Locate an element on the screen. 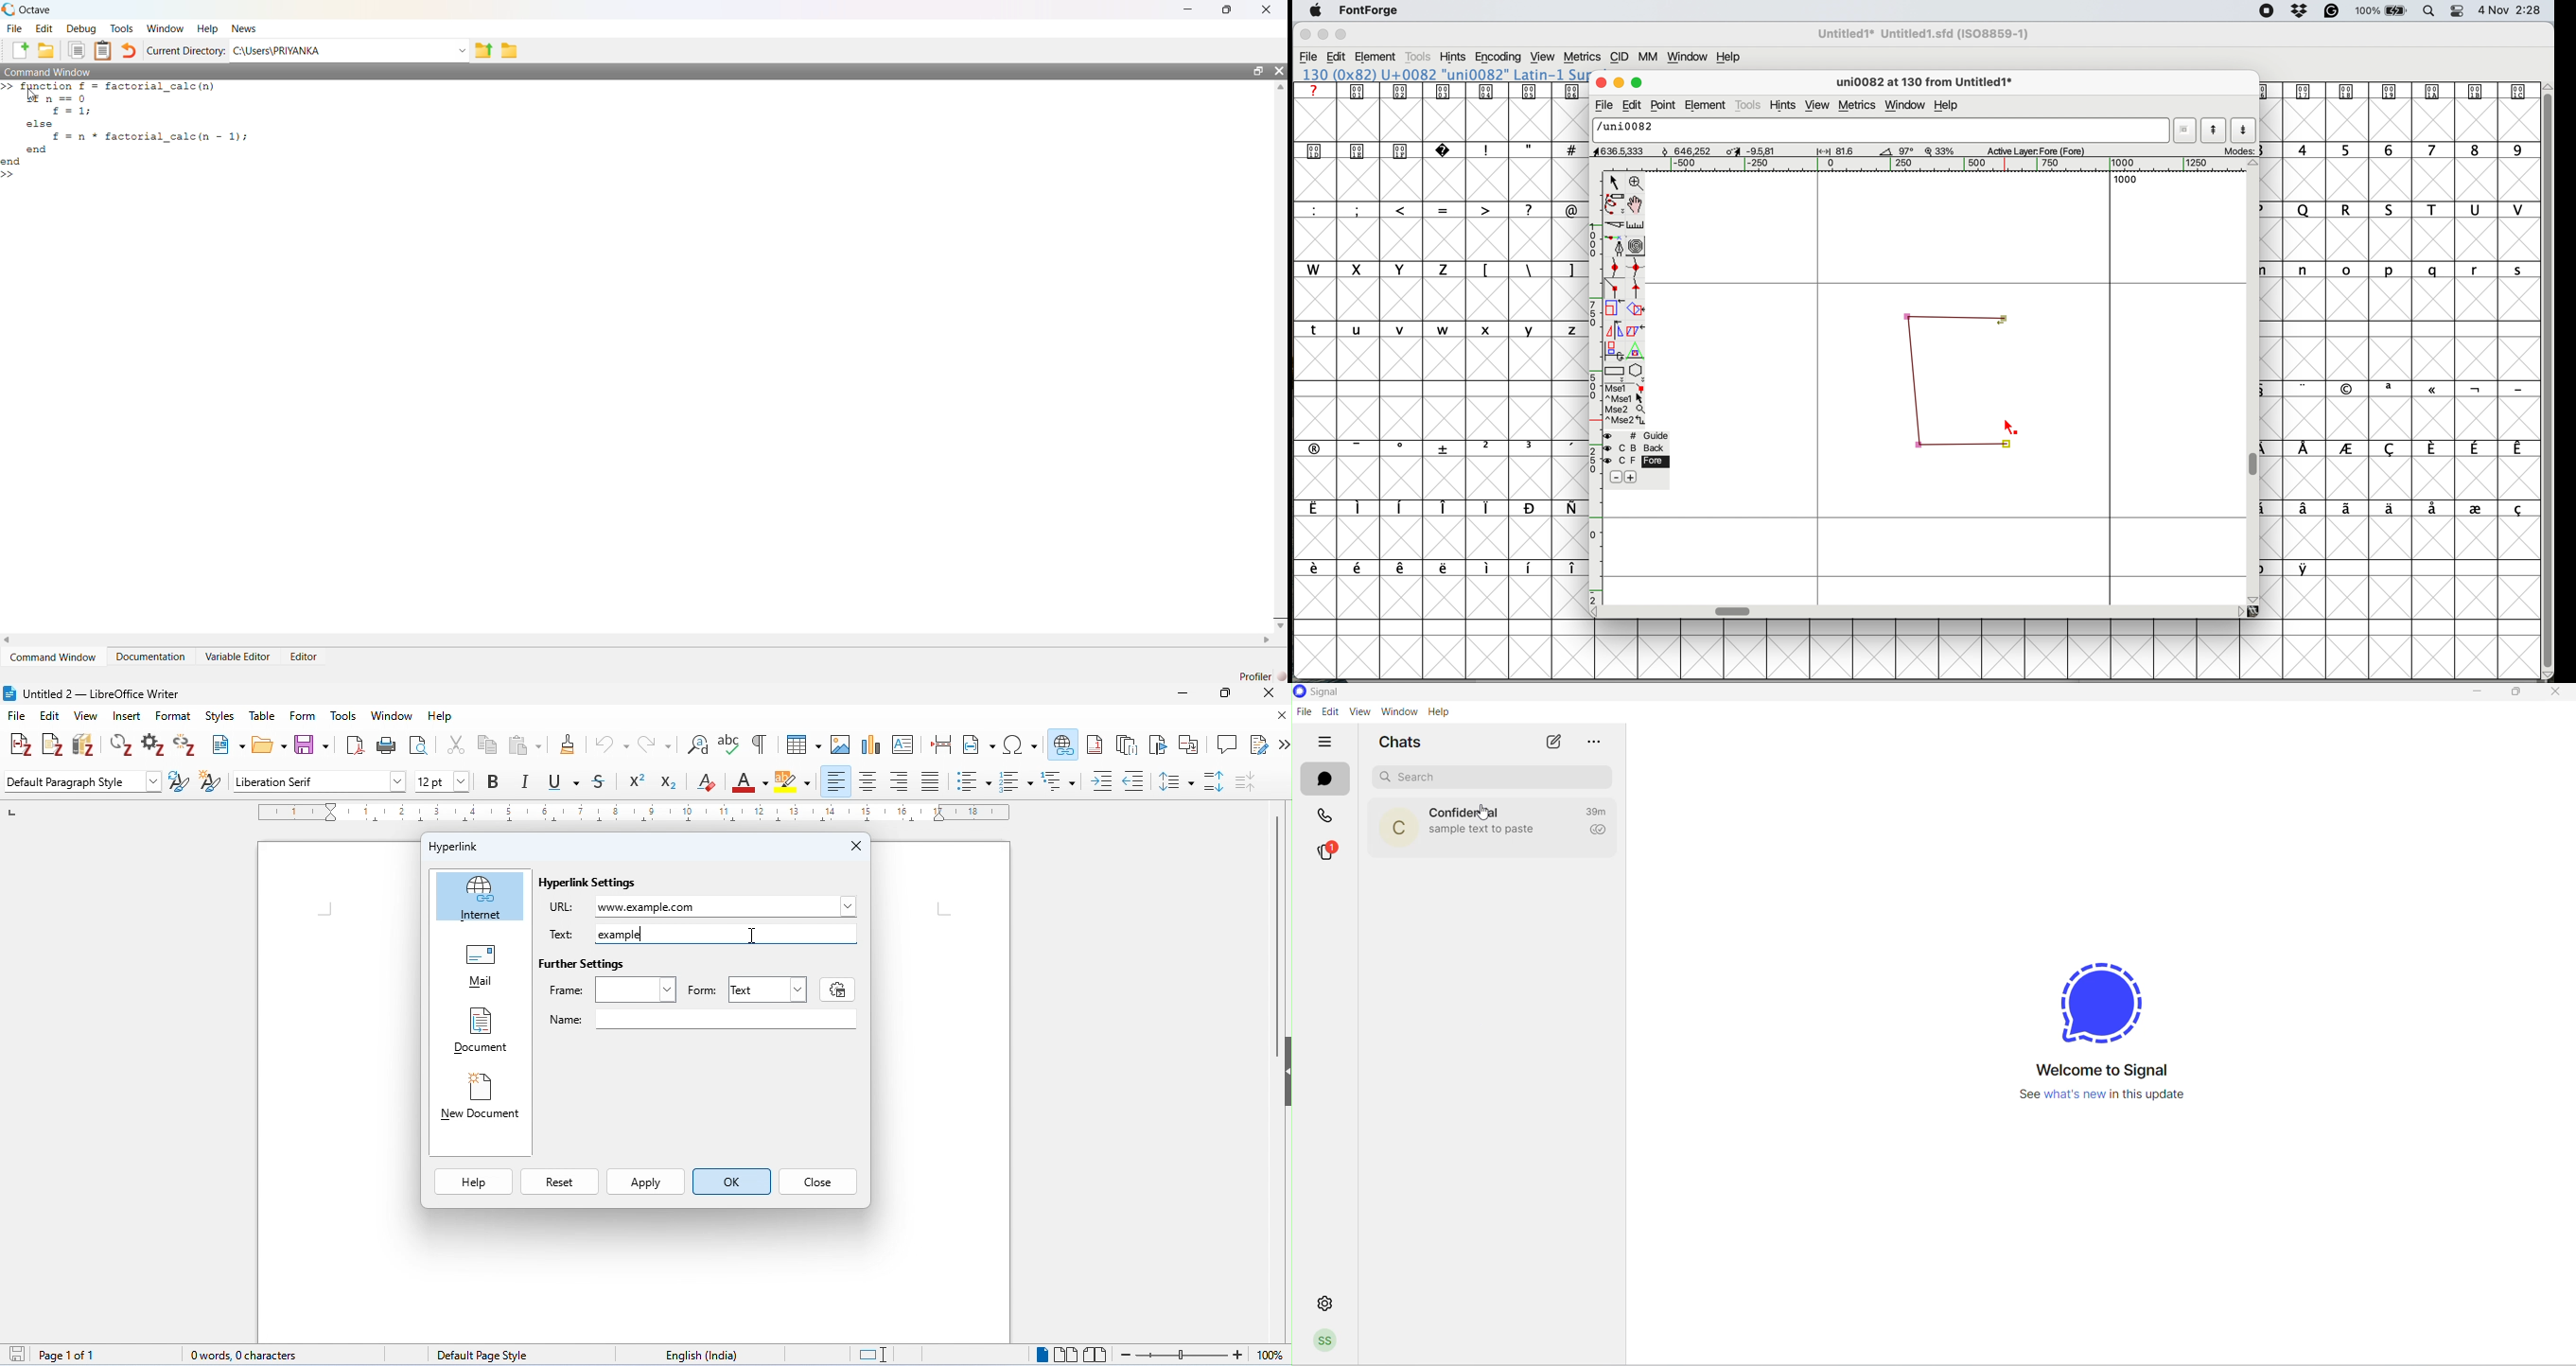 Image resolution: width=2576 pixels, height=1372 pixels. minimize is located at coordinates (1181, 694).